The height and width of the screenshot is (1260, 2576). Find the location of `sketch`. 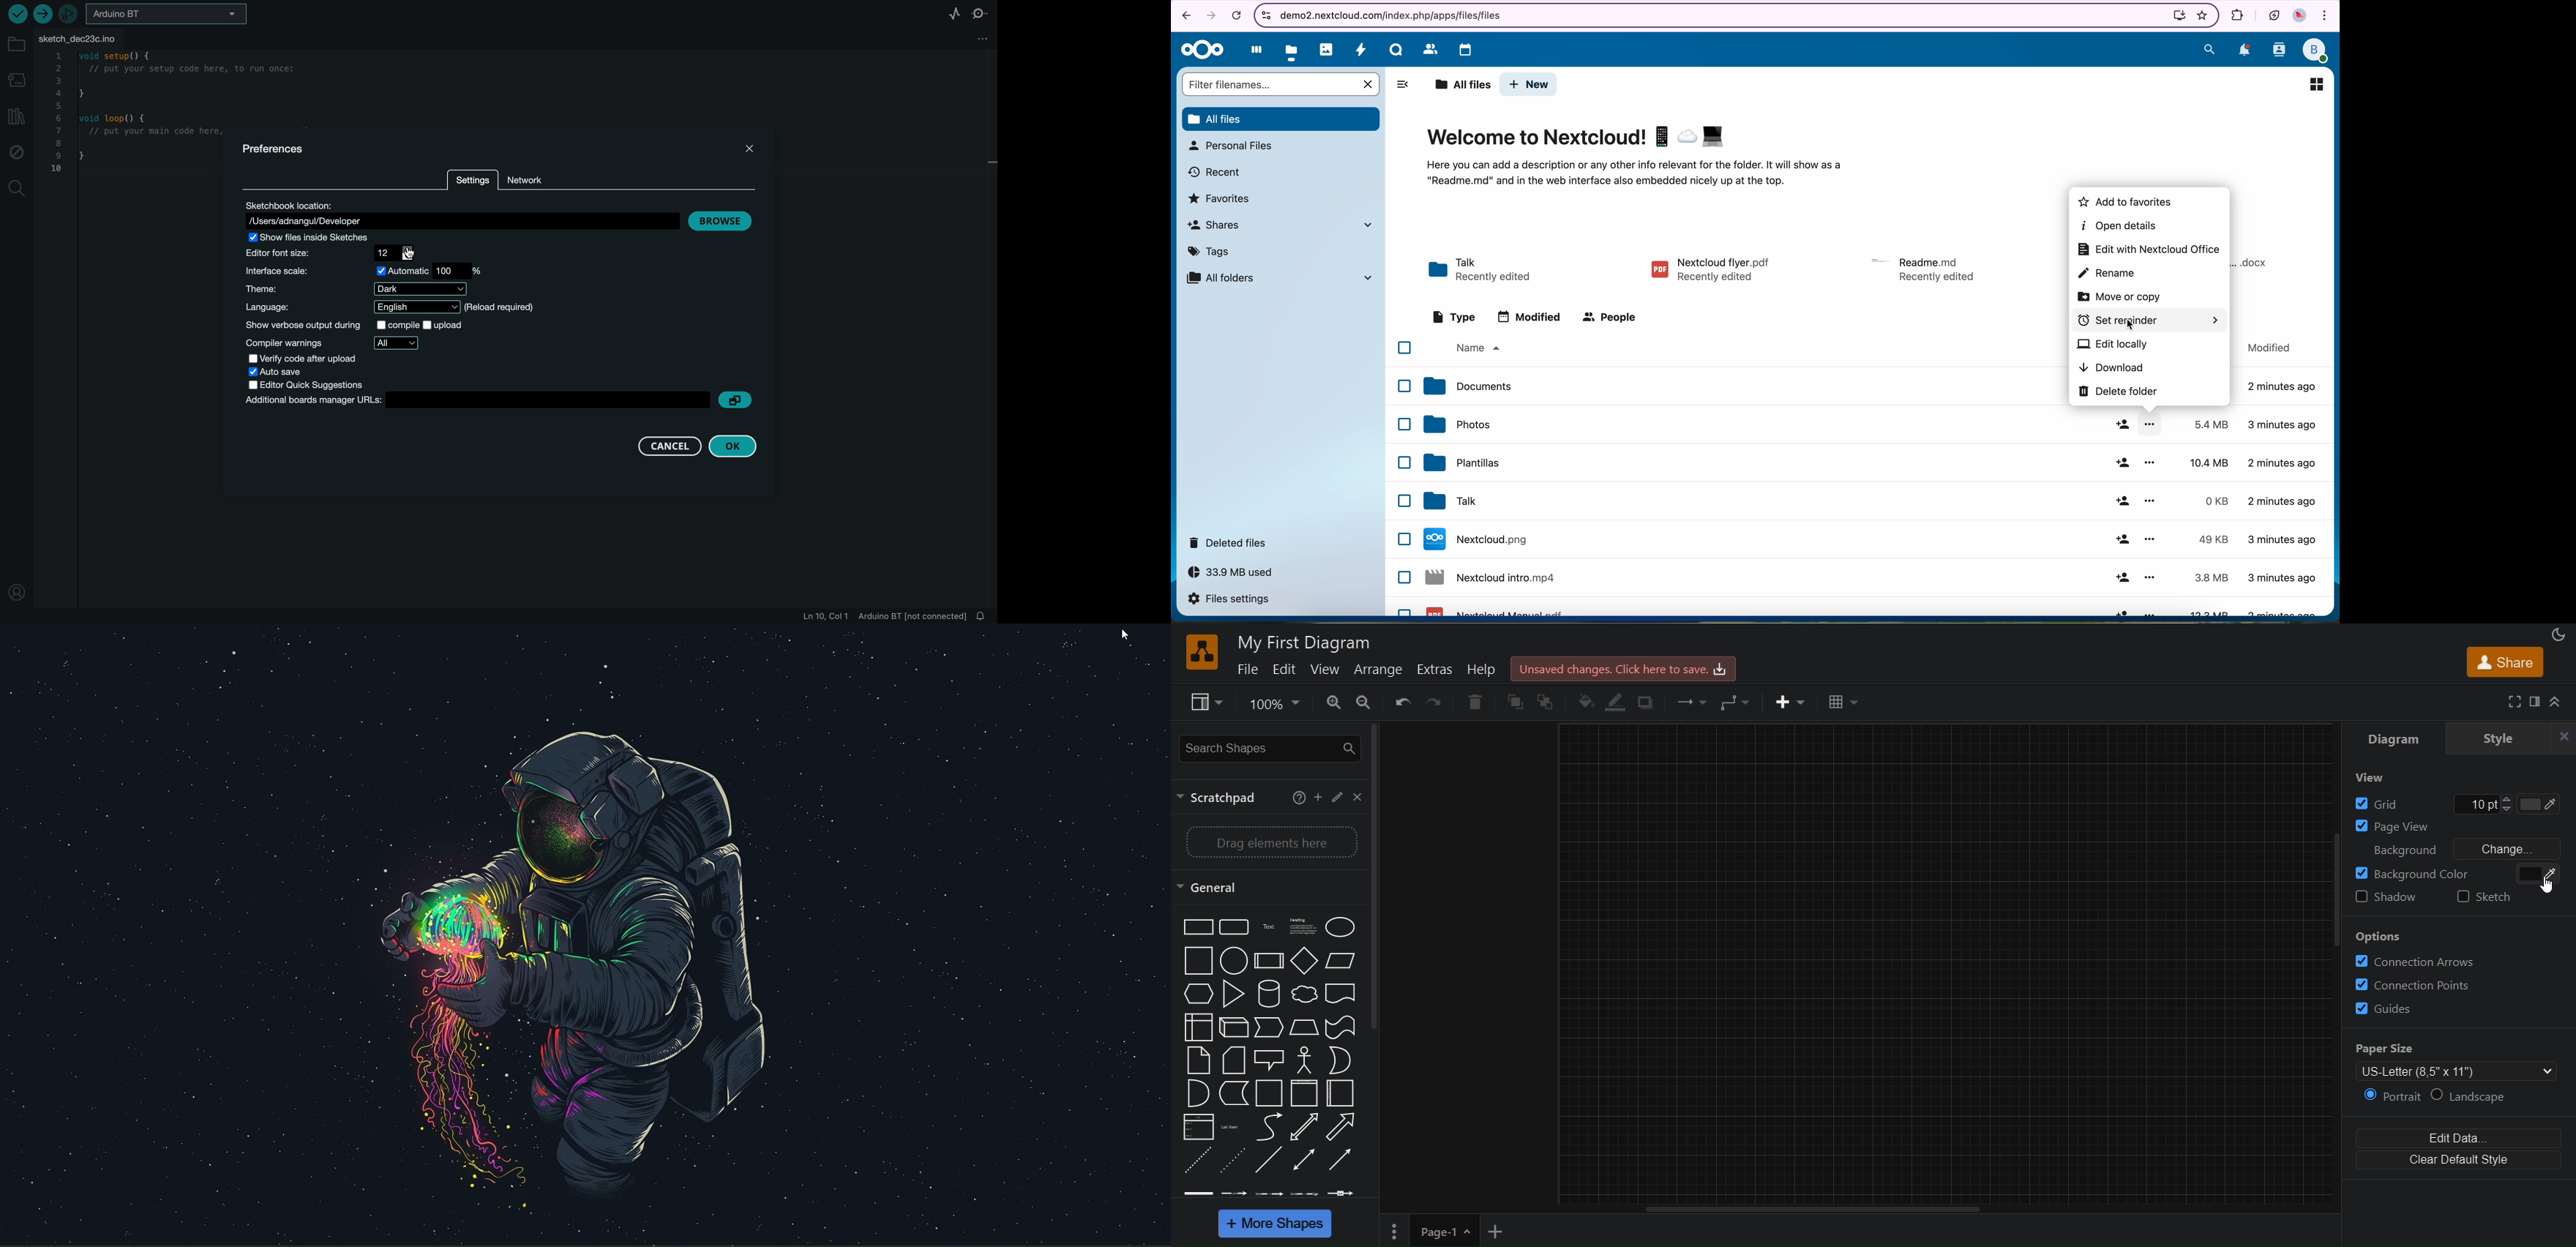

sketch is located at coordinates (2493, 901).